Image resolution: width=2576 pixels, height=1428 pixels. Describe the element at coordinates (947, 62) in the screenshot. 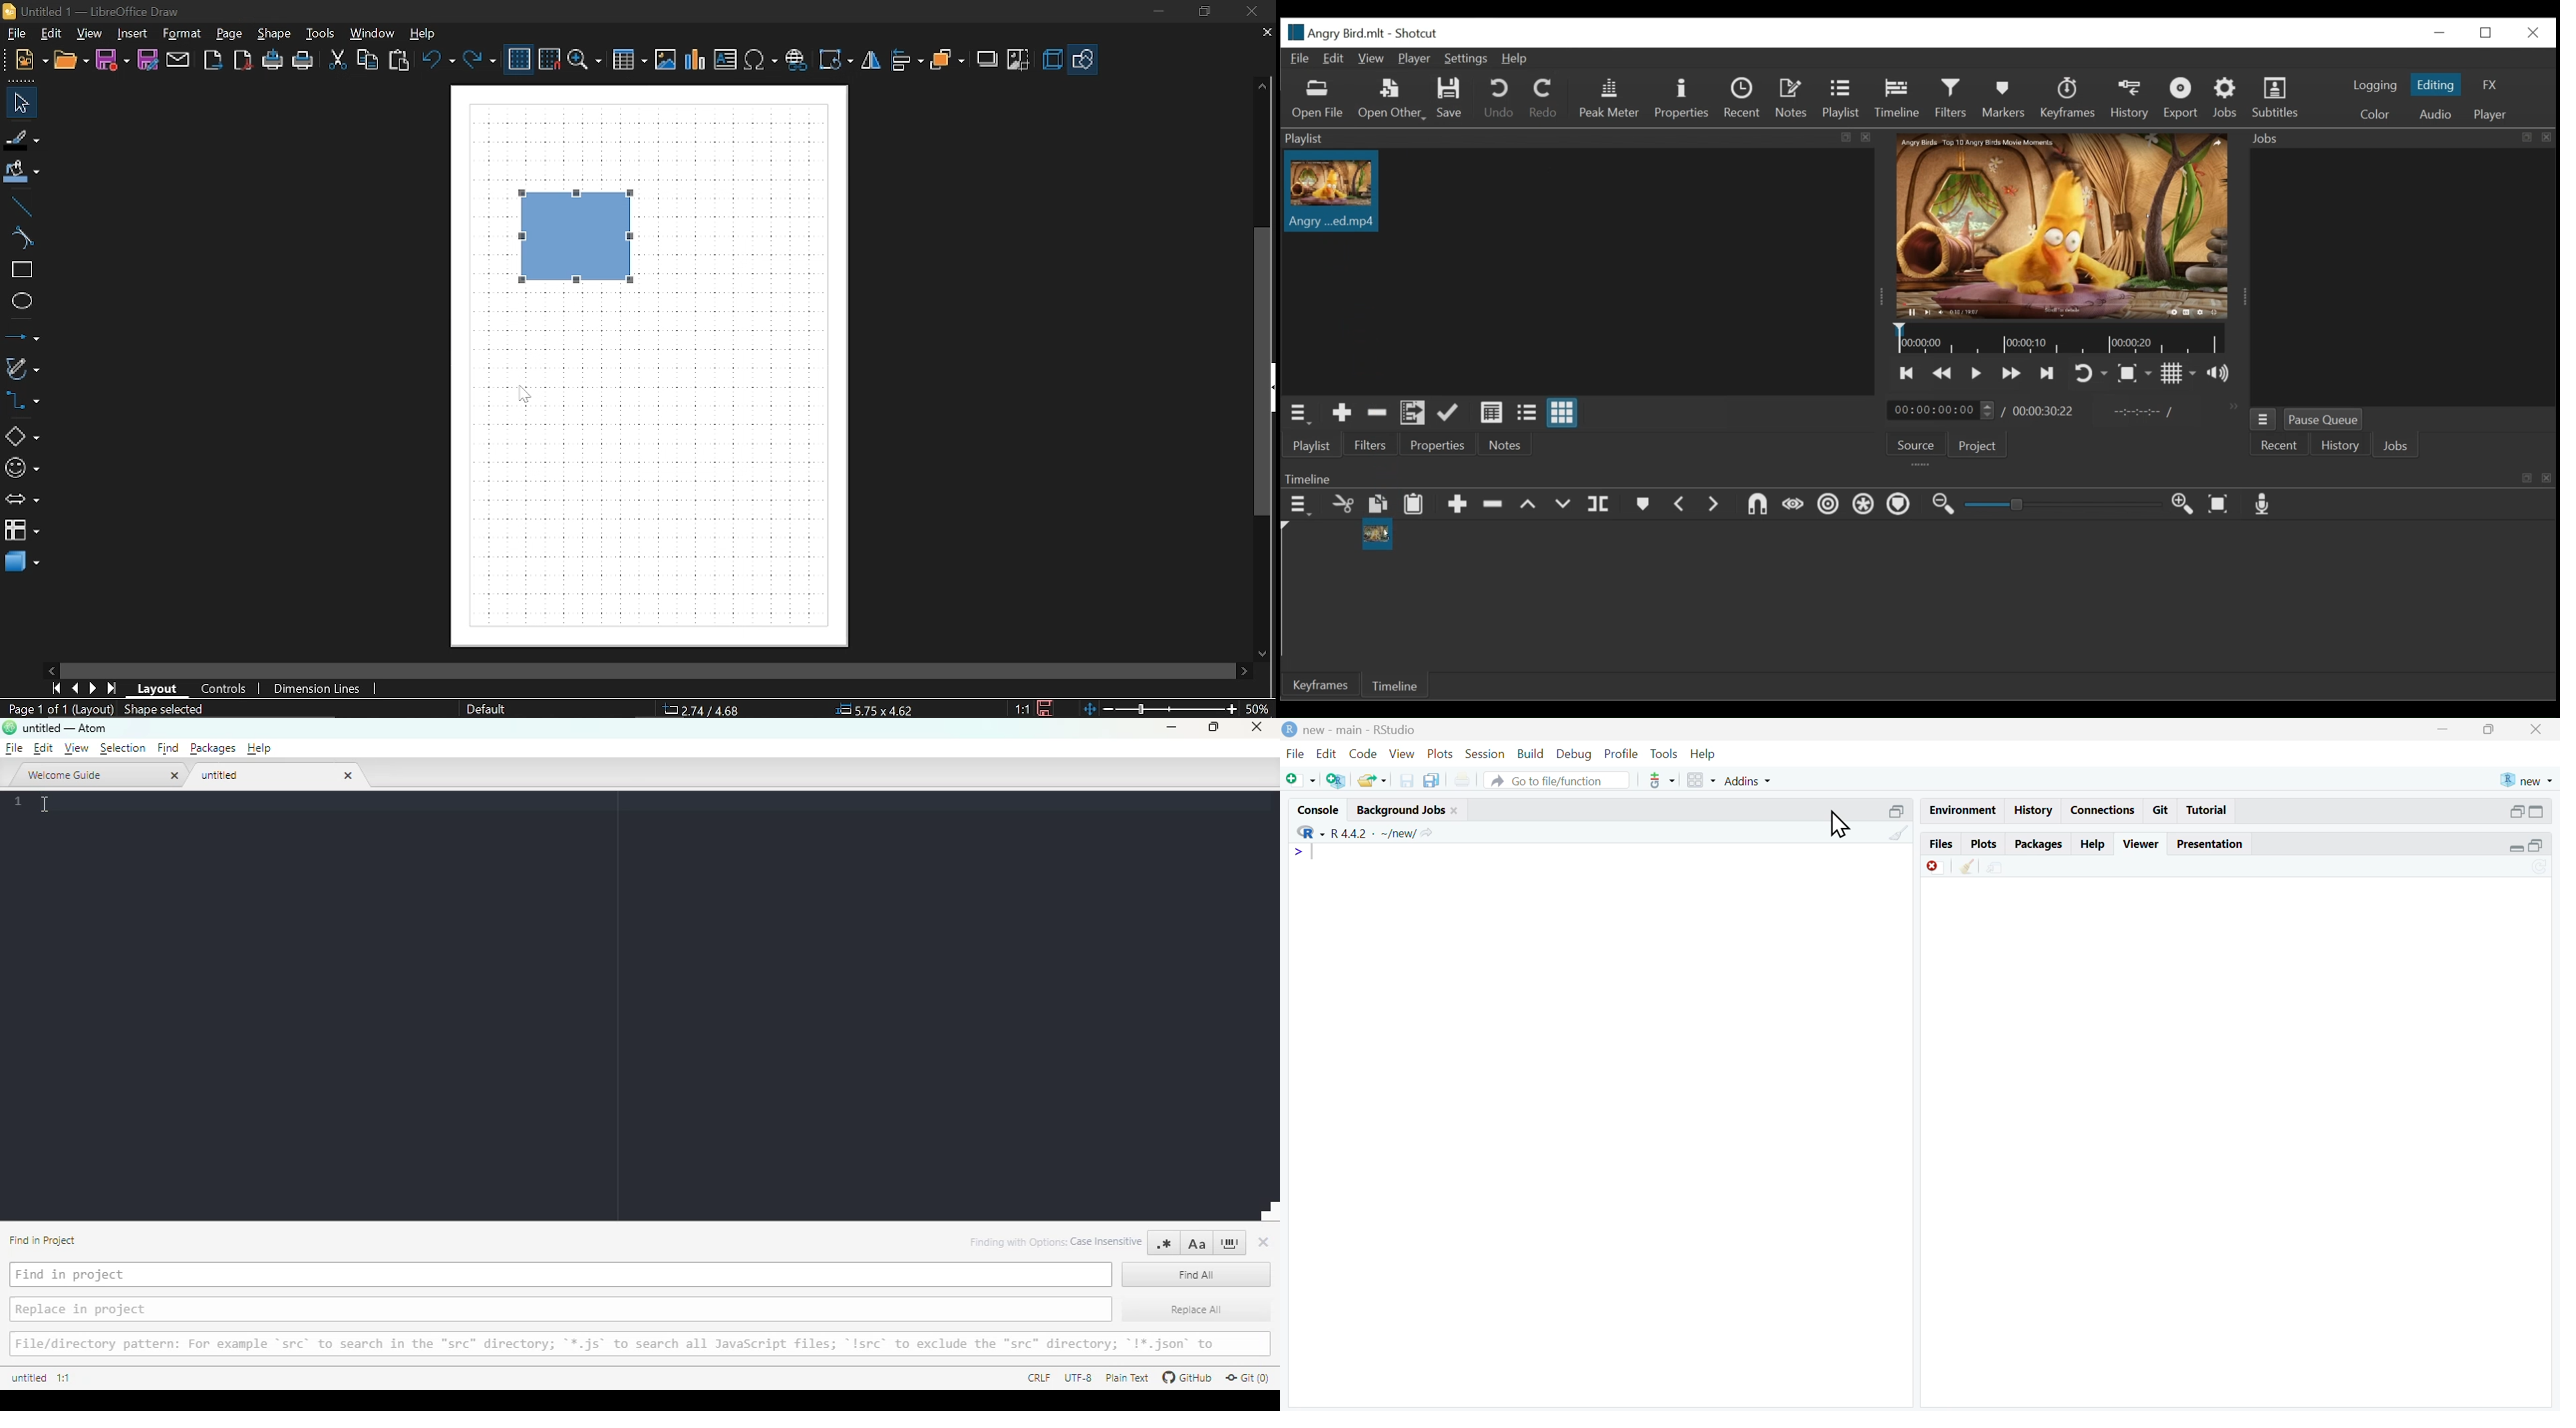

I see `Arrange` at that location.